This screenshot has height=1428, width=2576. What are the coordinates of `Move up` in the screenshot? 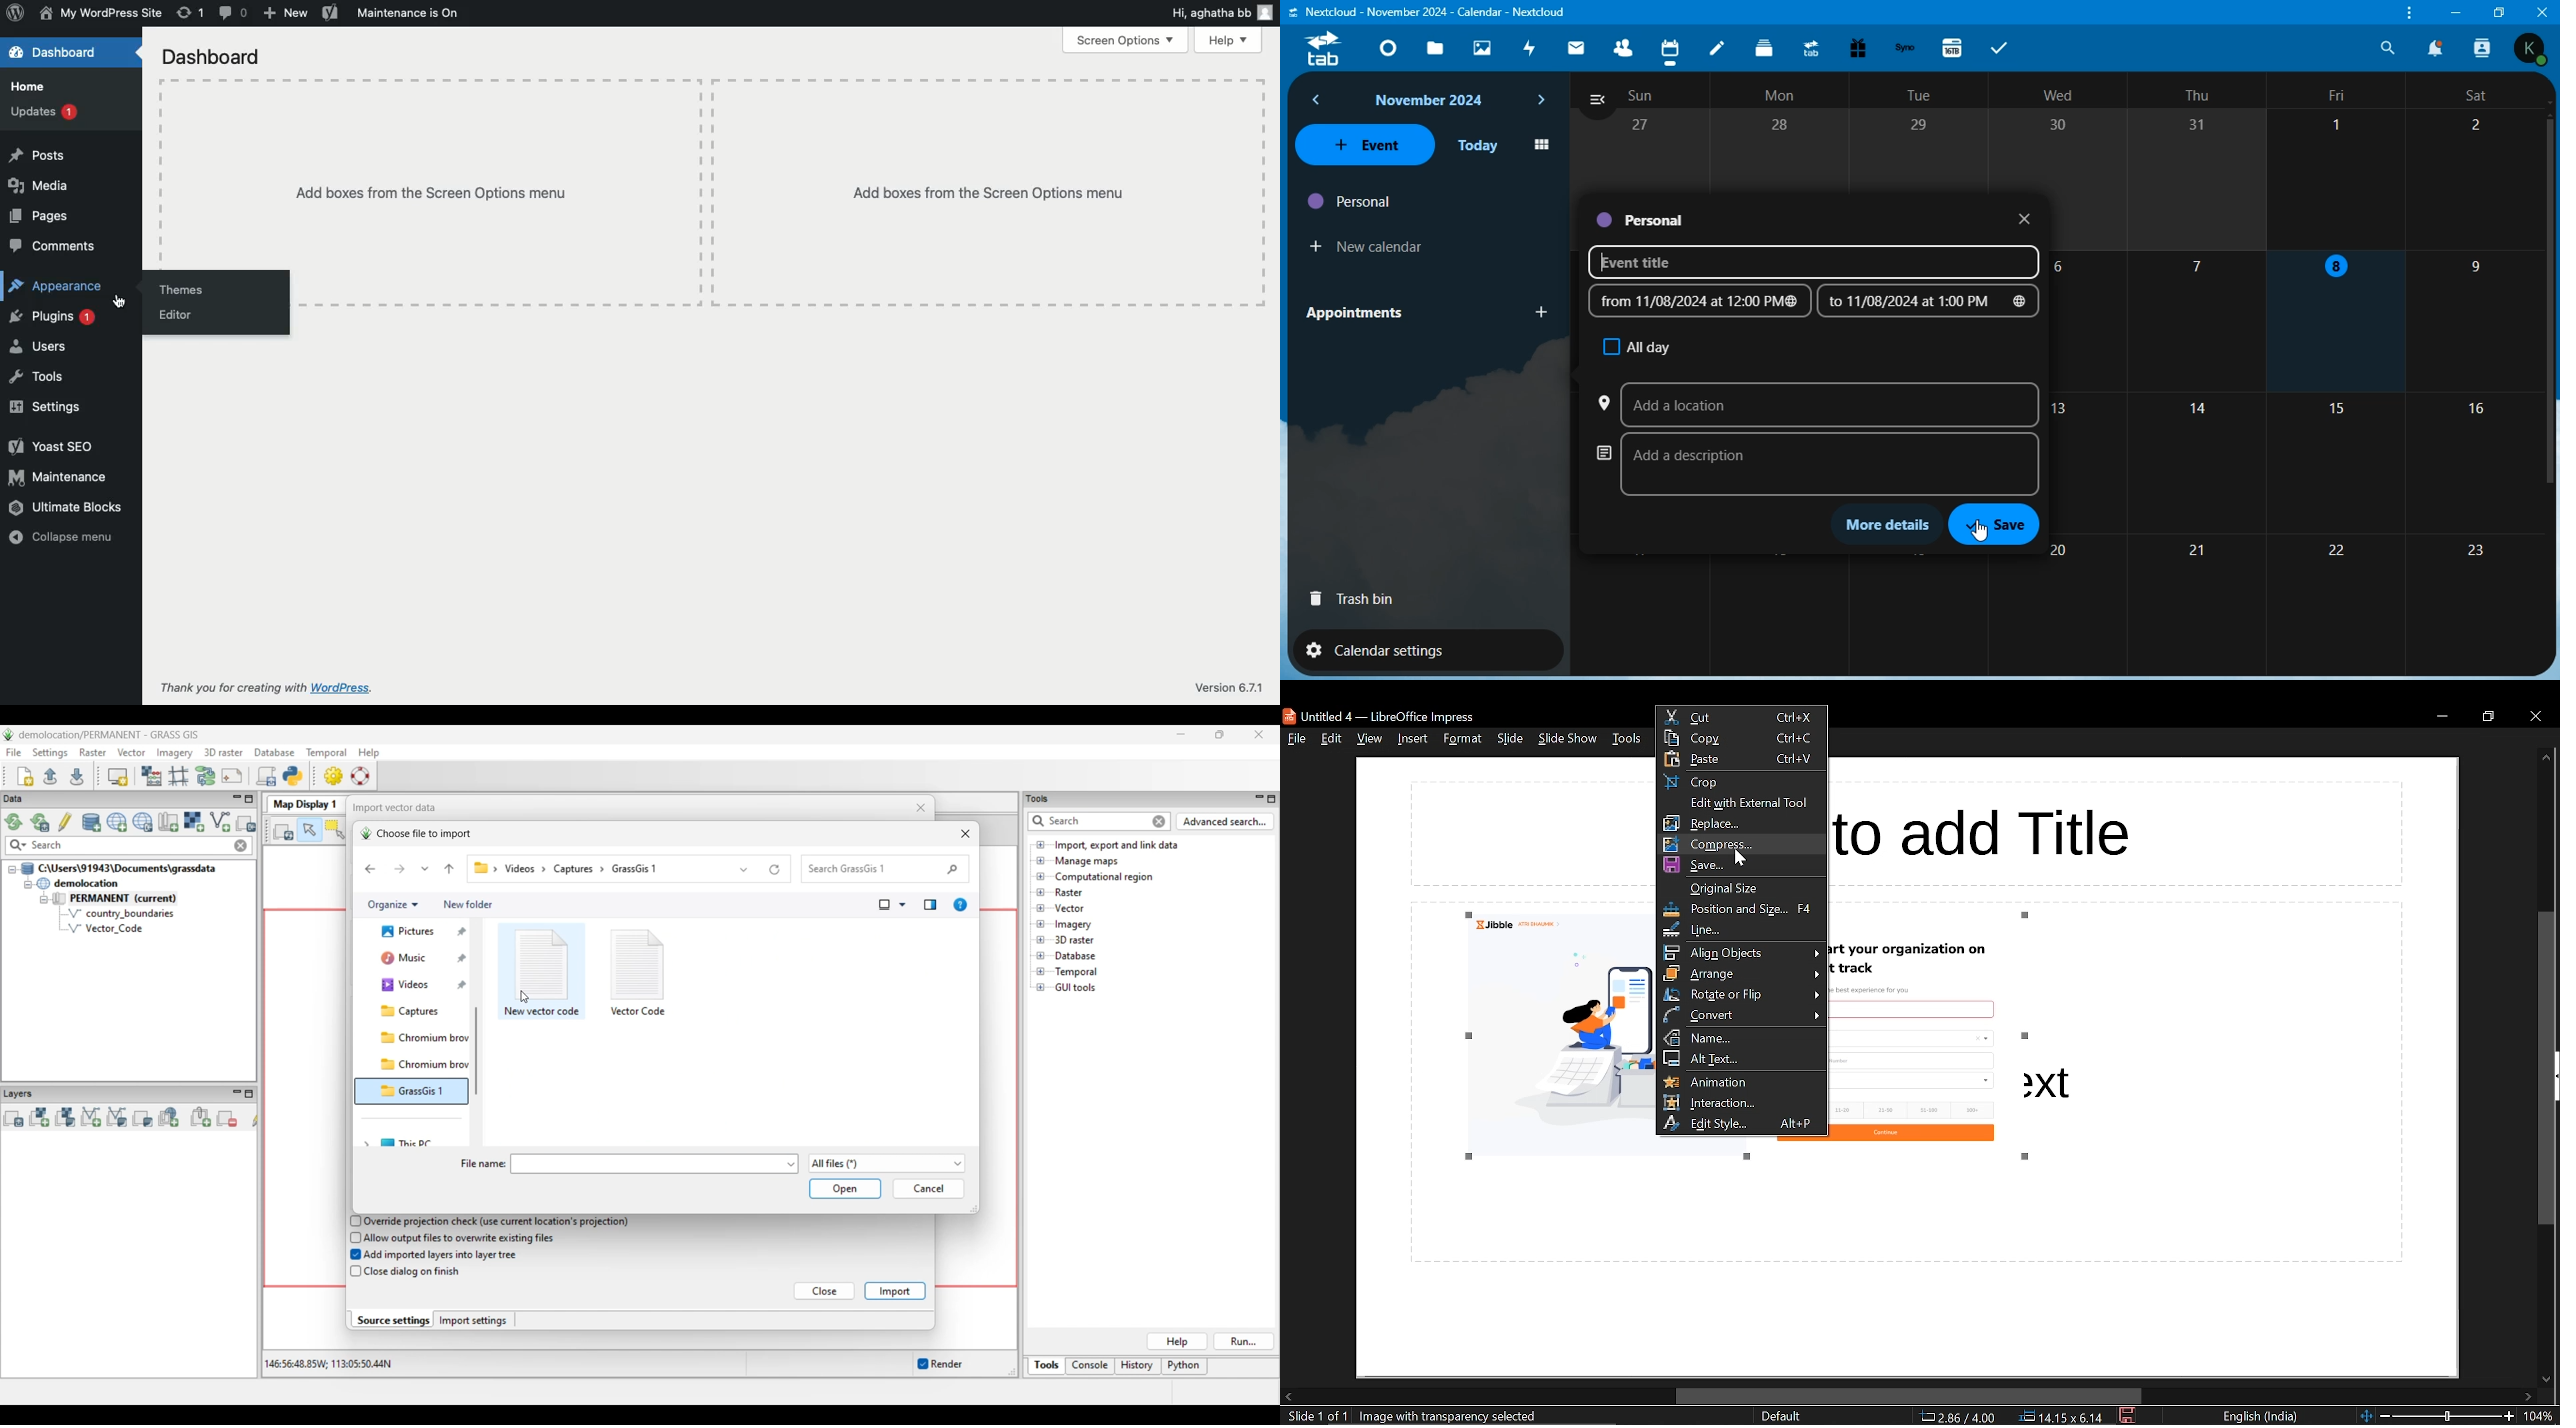 It's located at (2546, 758).